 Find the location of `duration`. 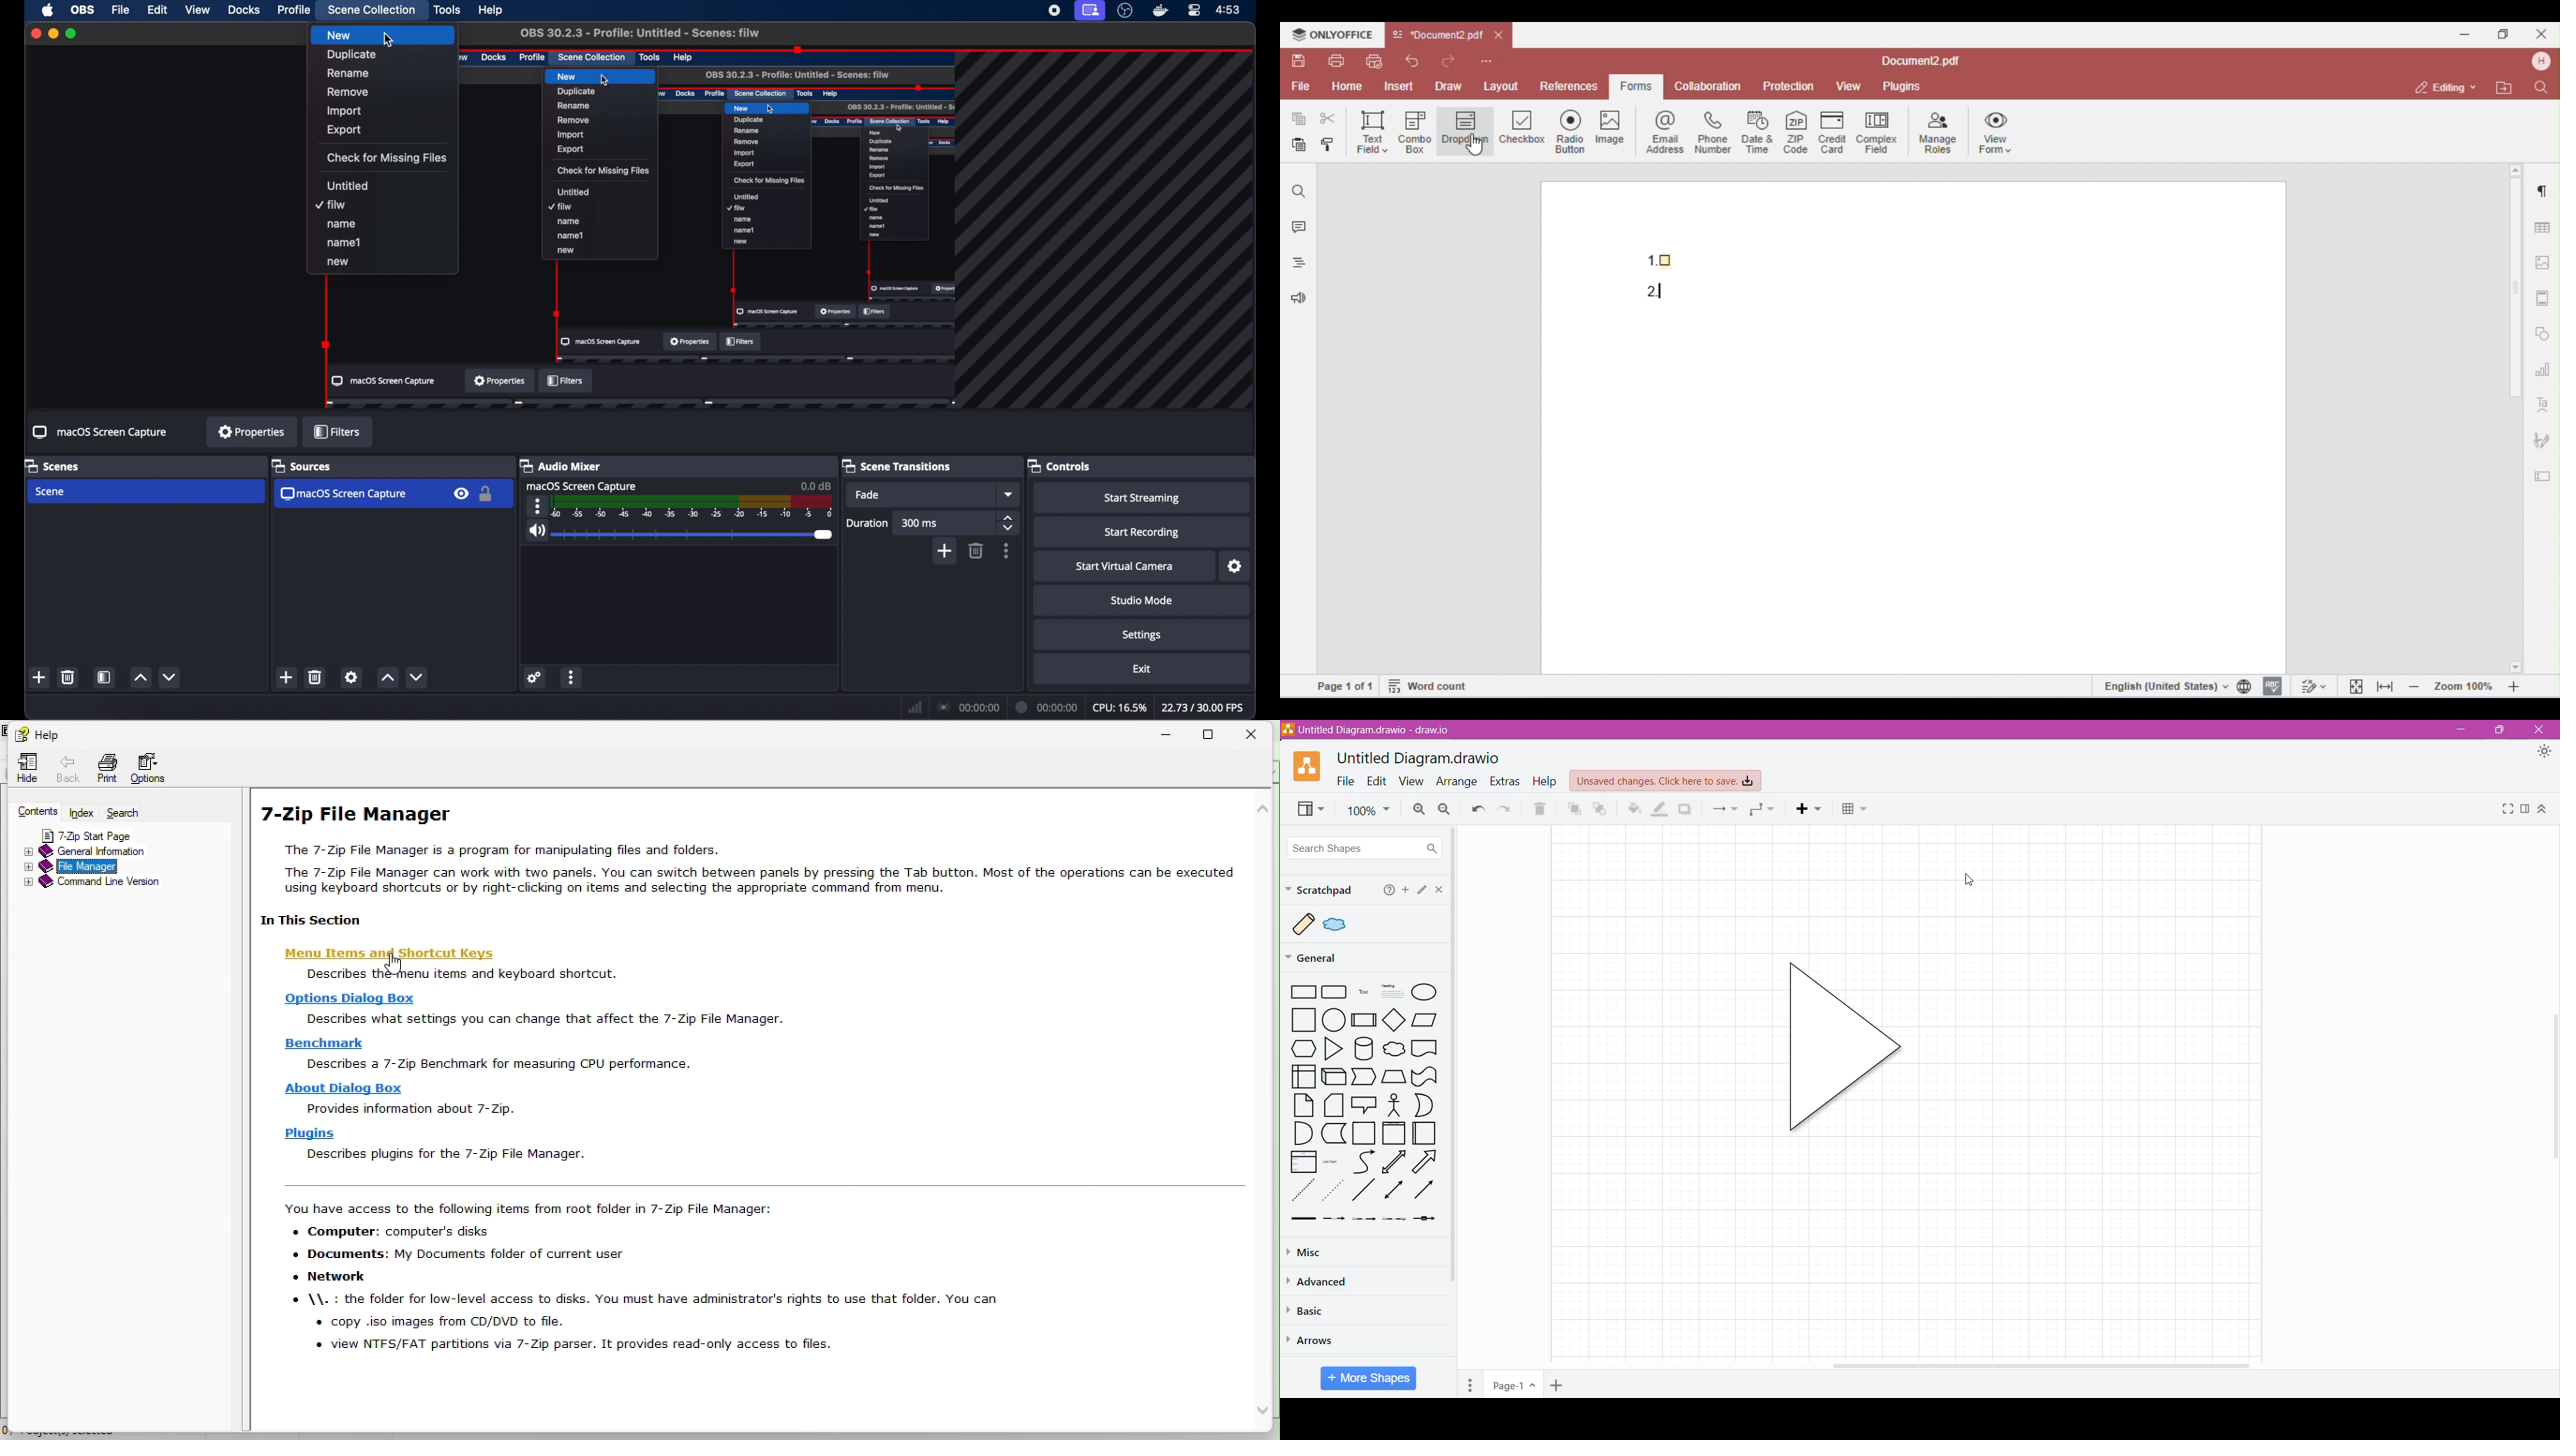

duration is located at coordinates (867, 522).